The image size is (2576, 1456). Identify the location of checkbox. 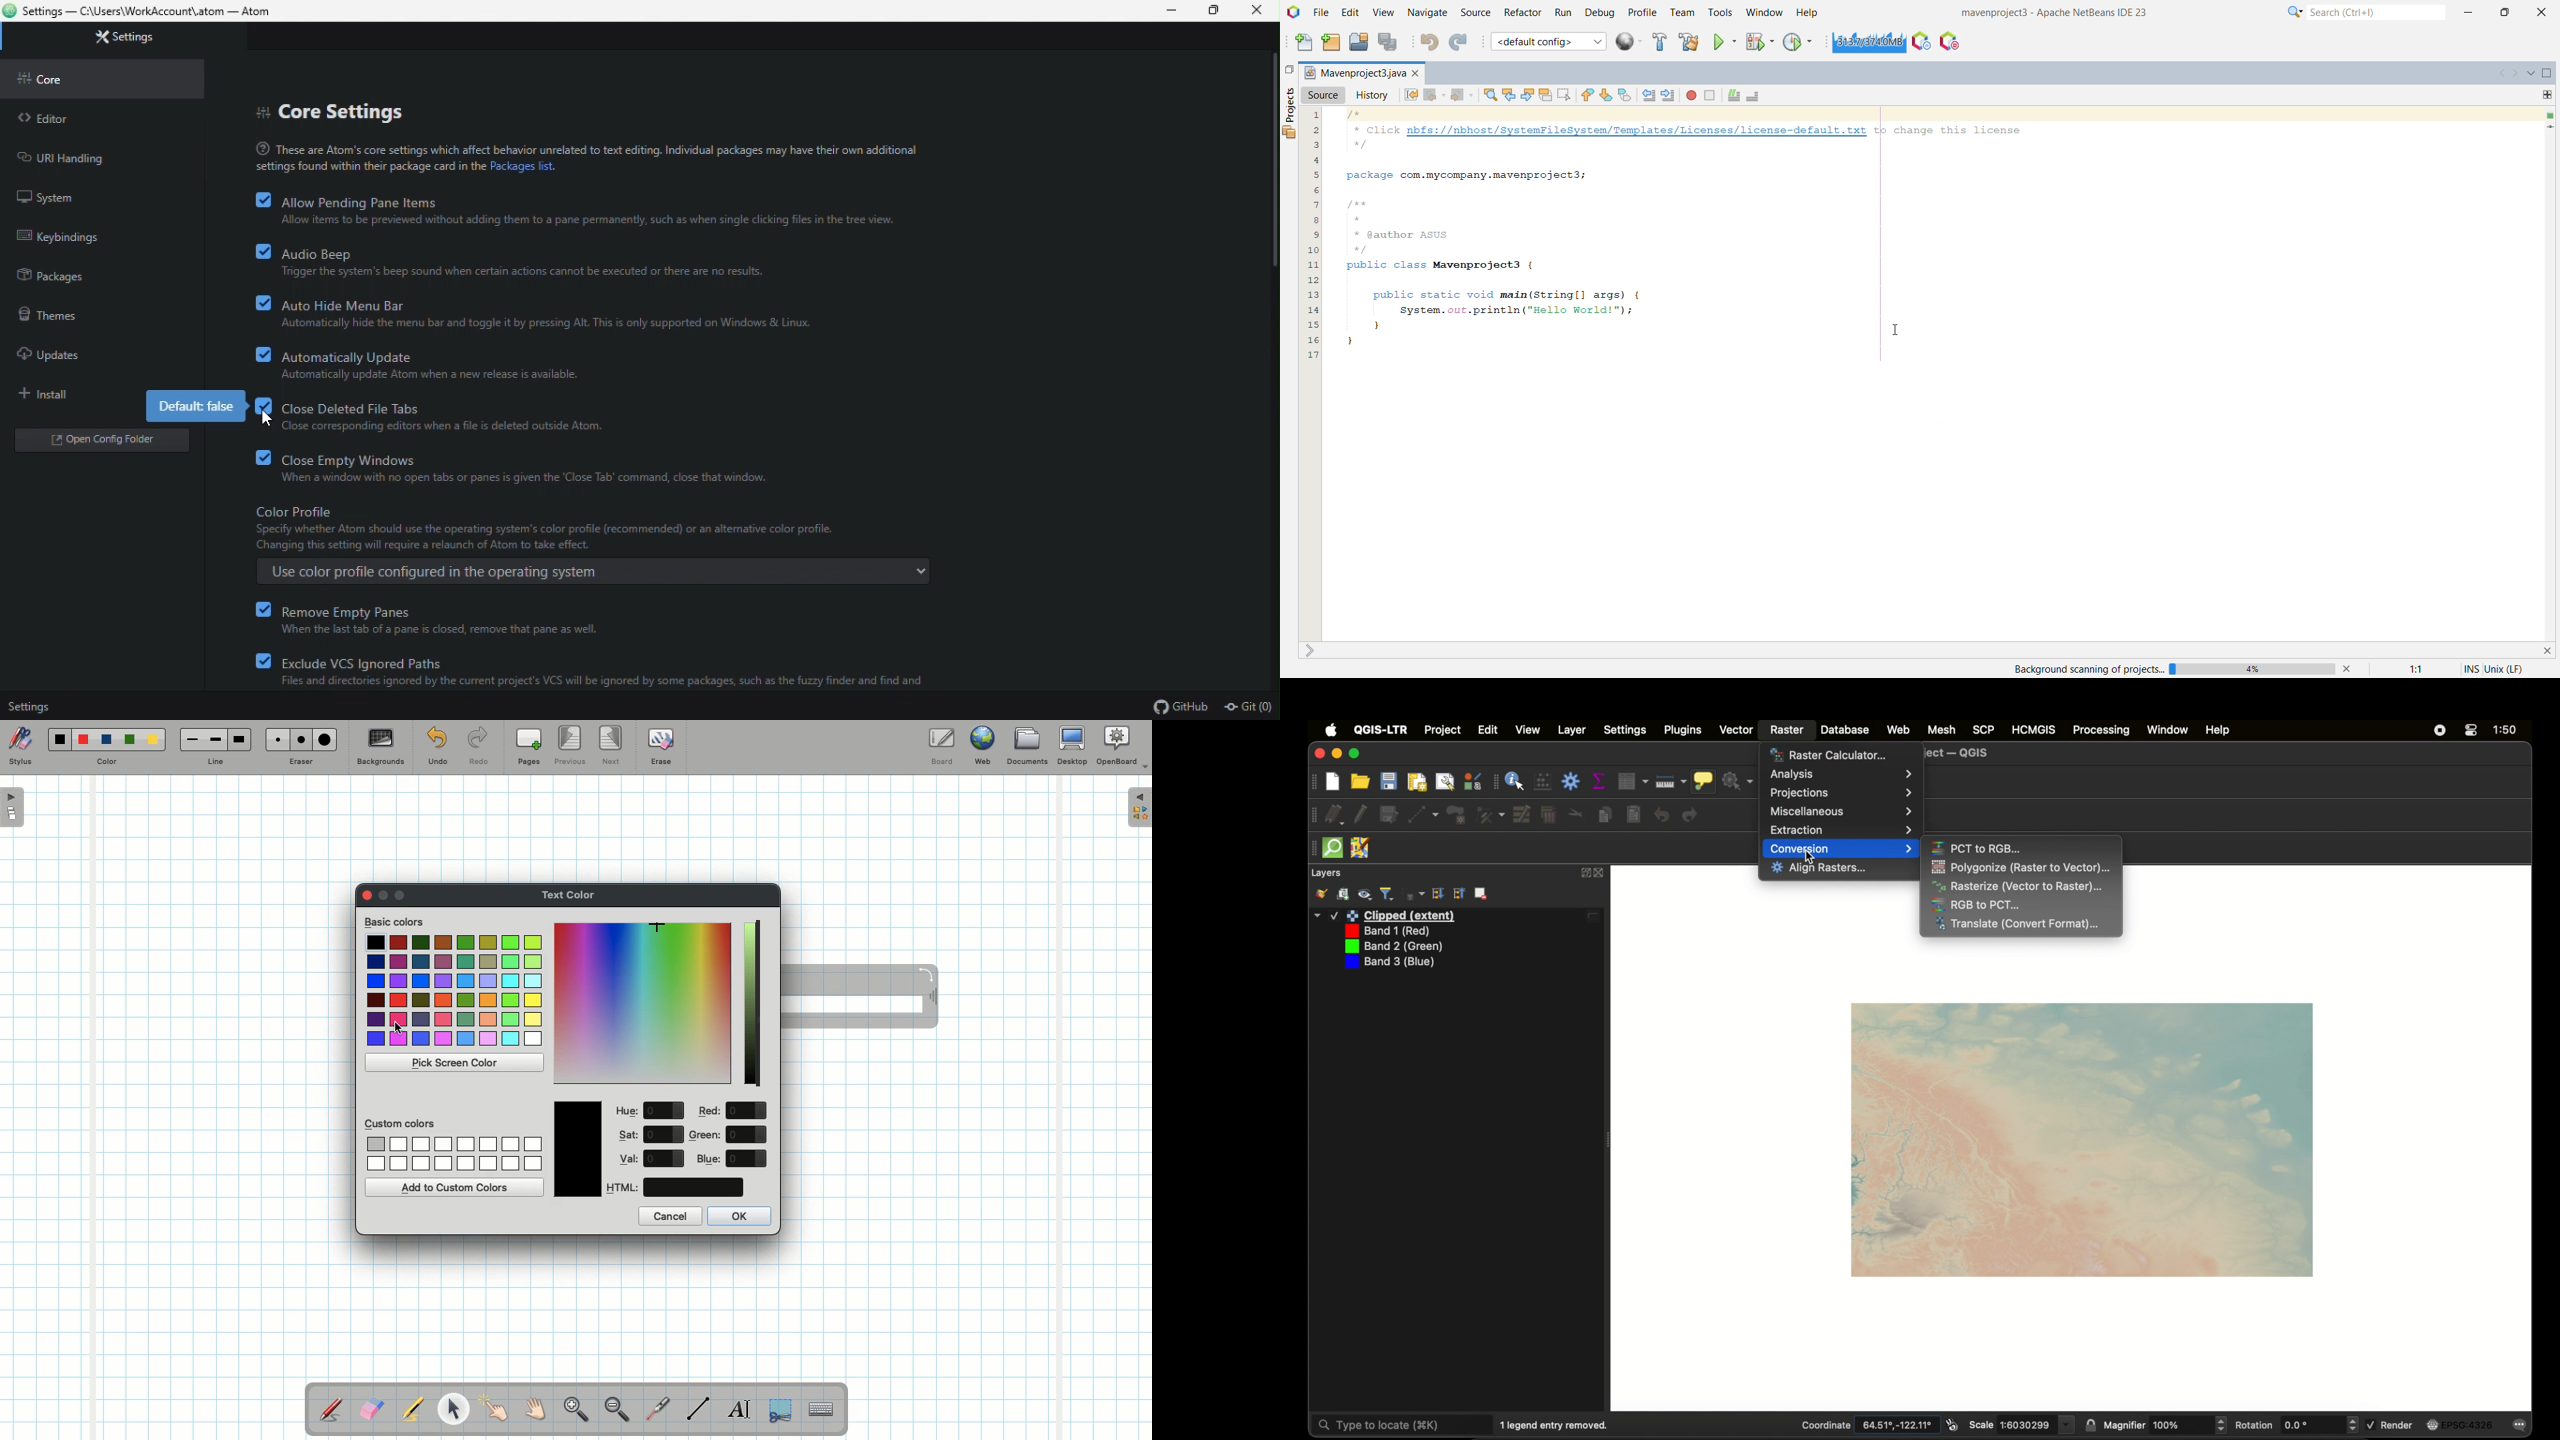
(262, 250).